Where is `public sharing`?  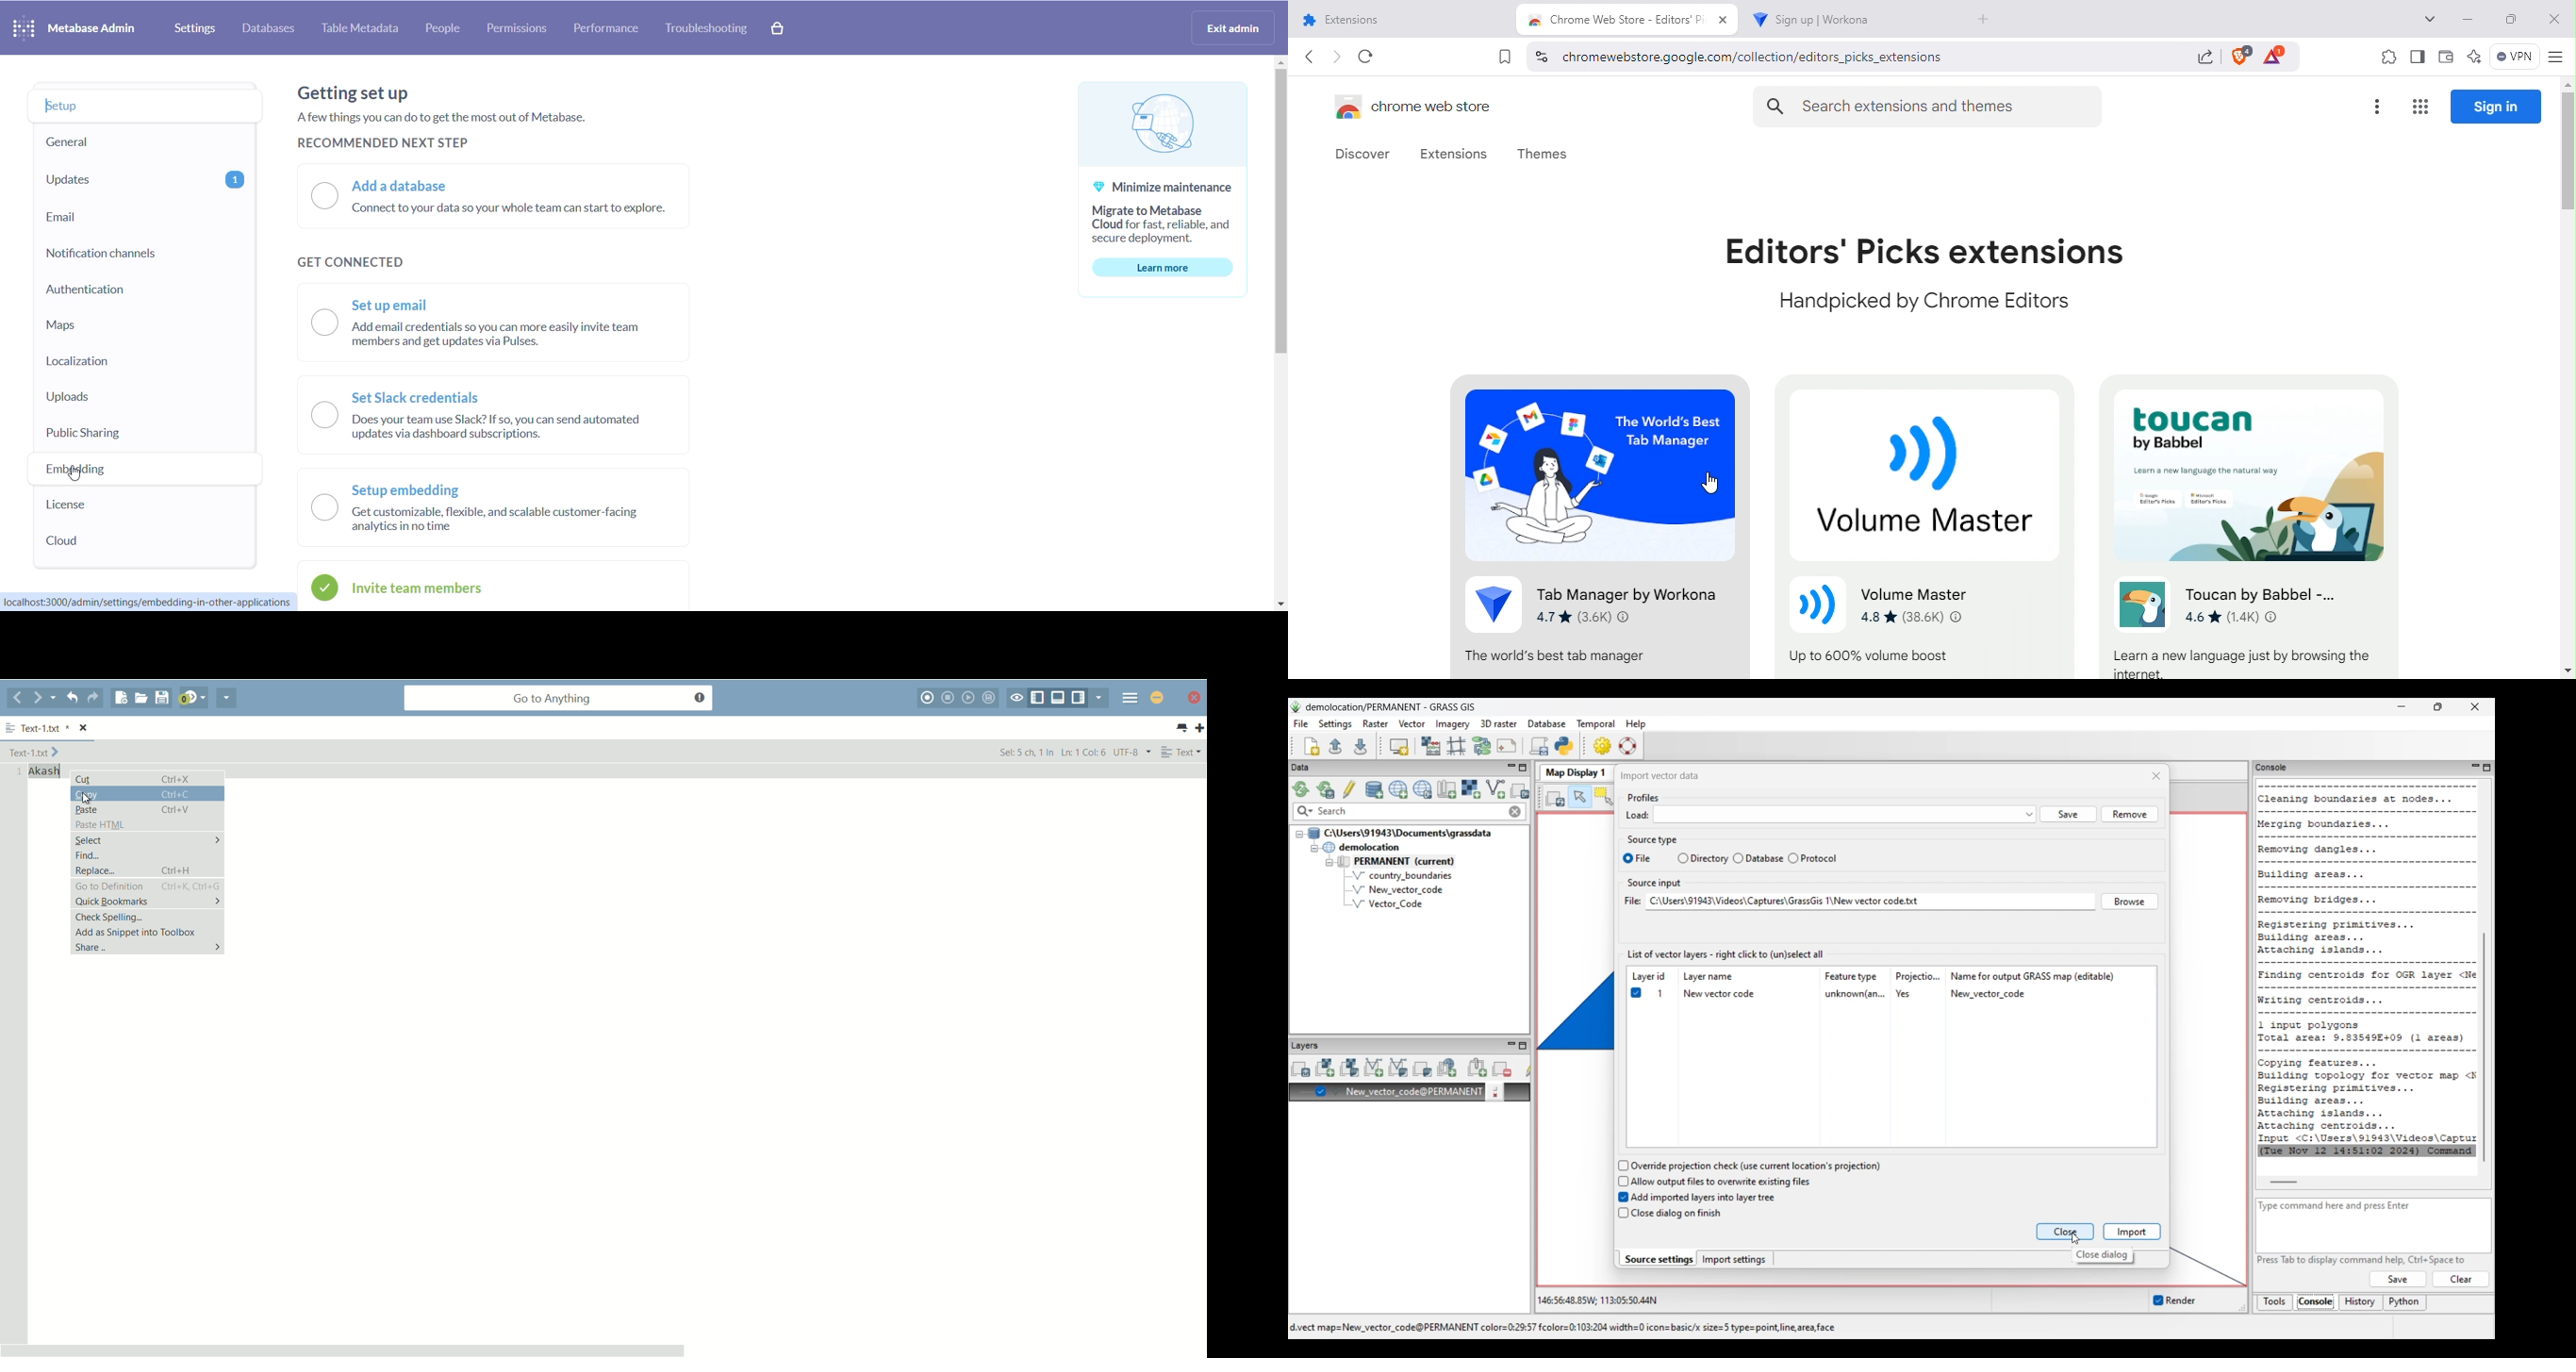 public sharing is located at coordinates (124, 438).